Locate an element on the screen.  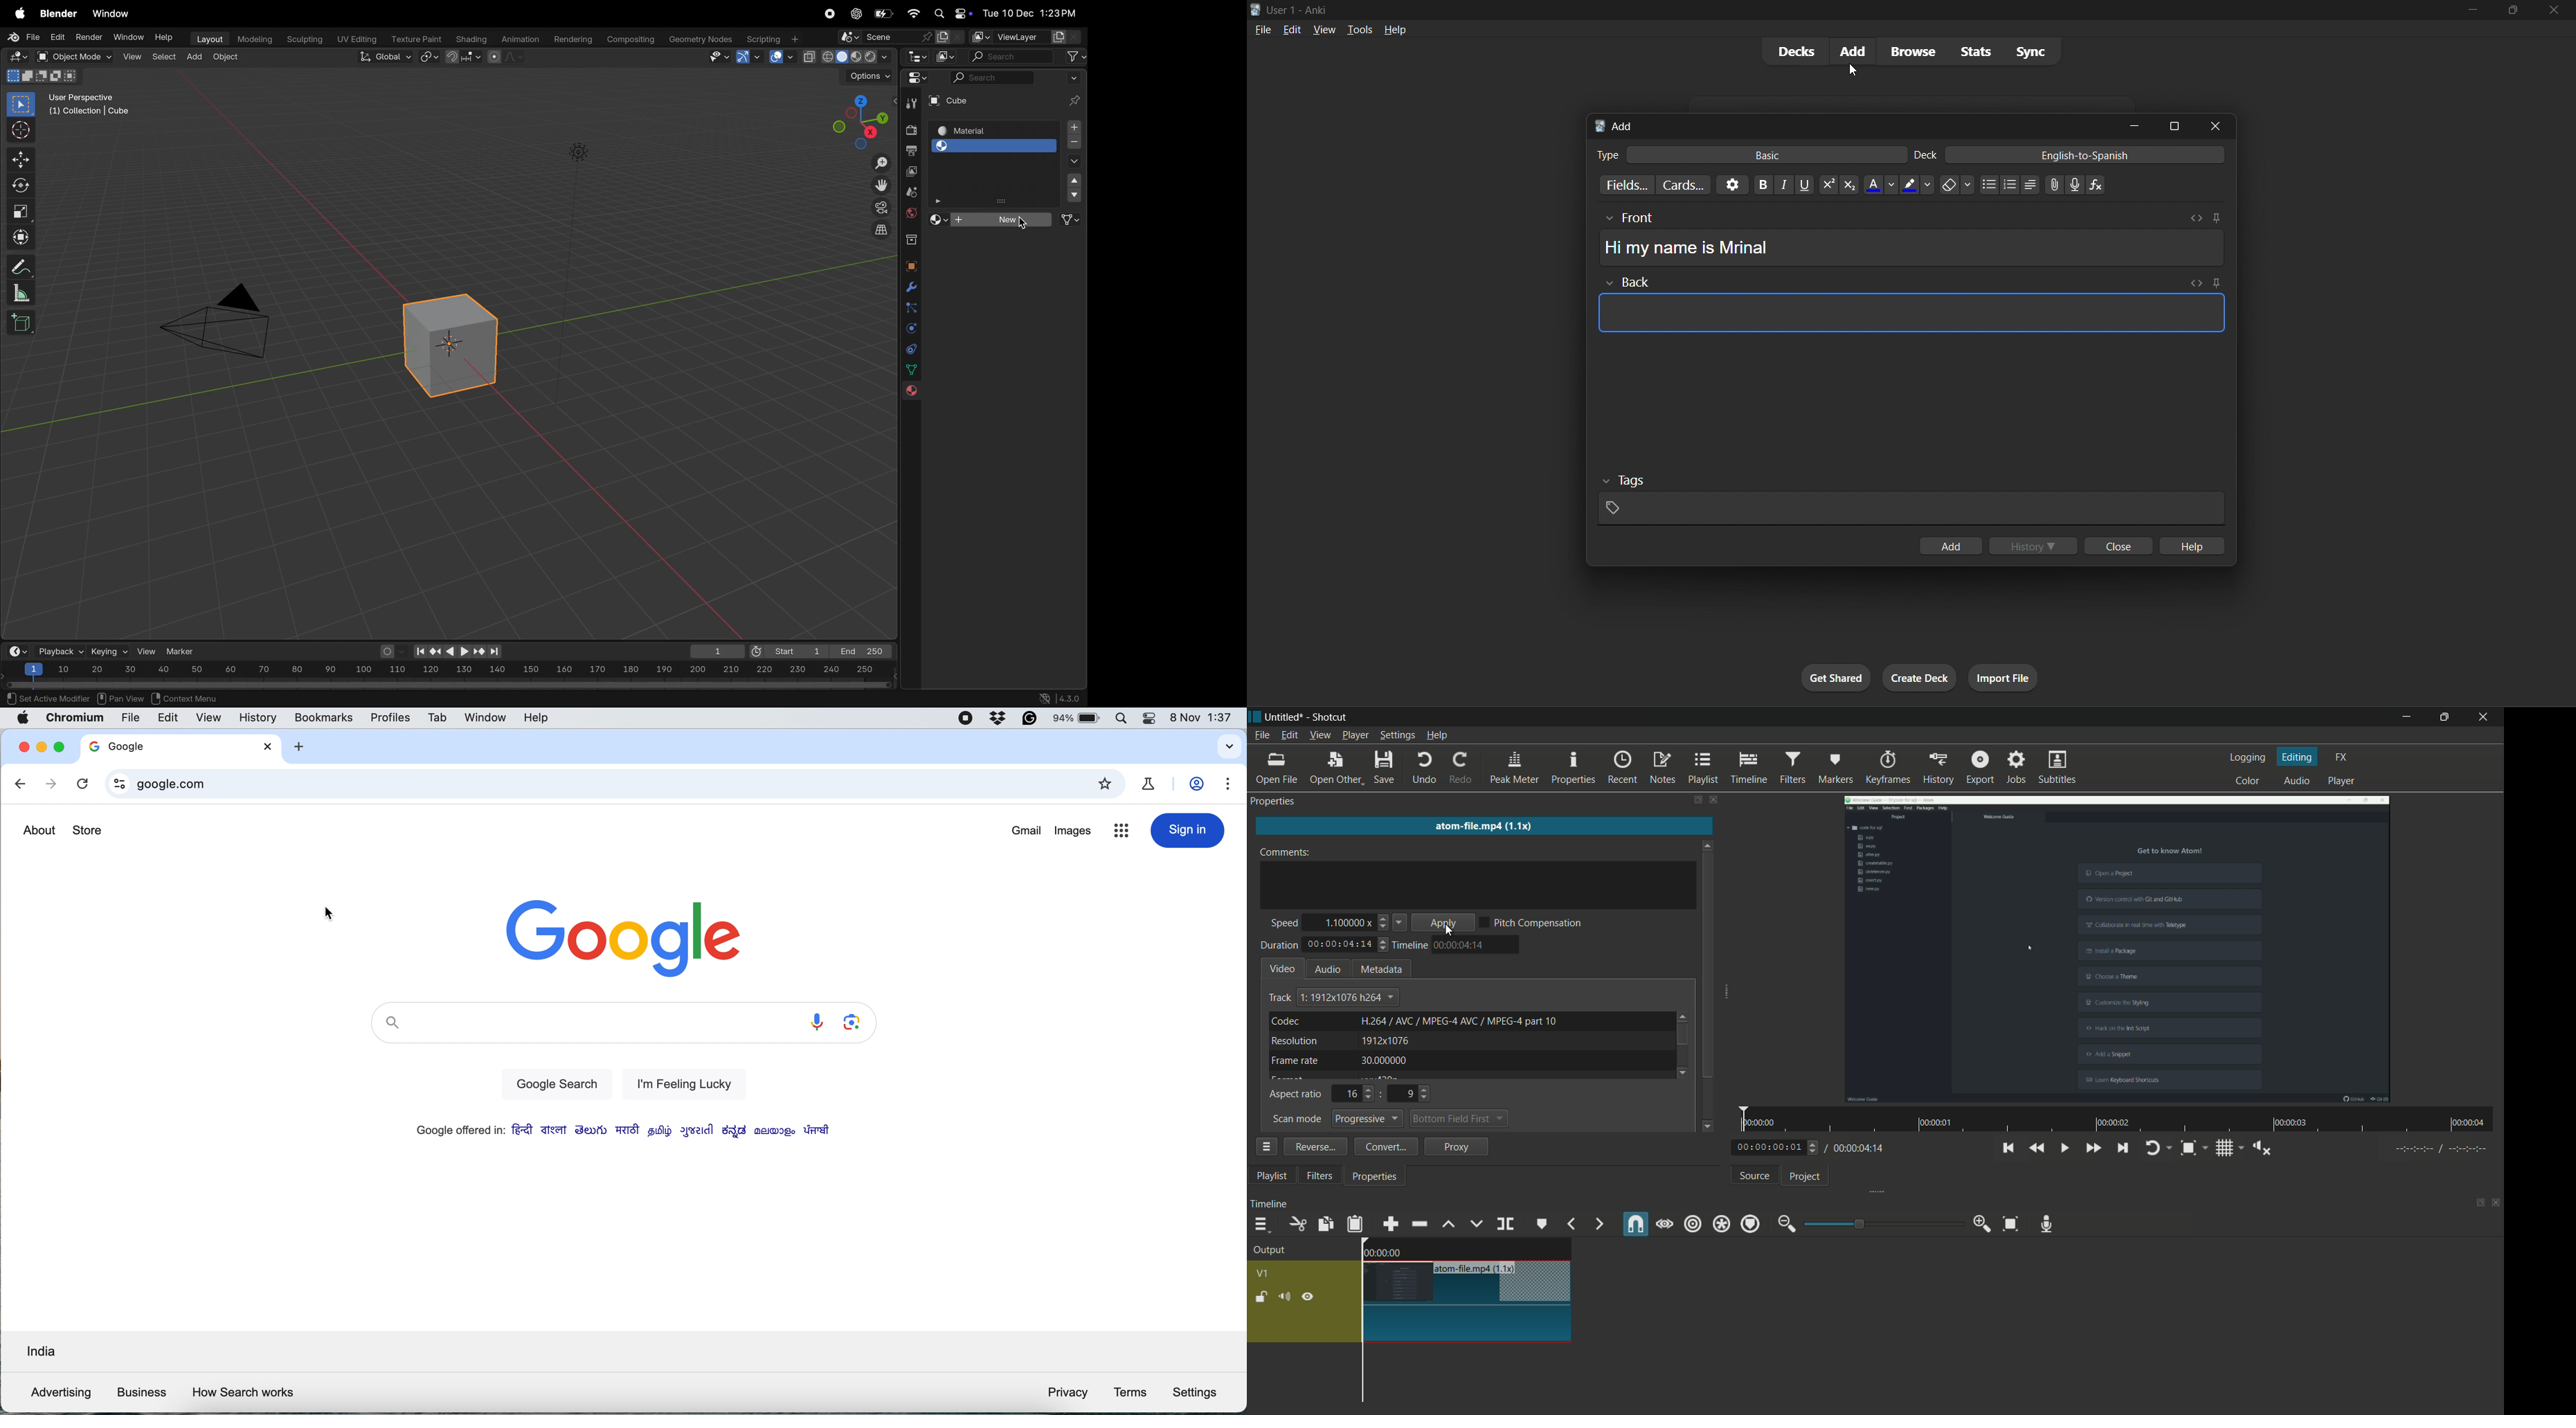
atom-file.mp4 is located at coordinates (1460, 1268).